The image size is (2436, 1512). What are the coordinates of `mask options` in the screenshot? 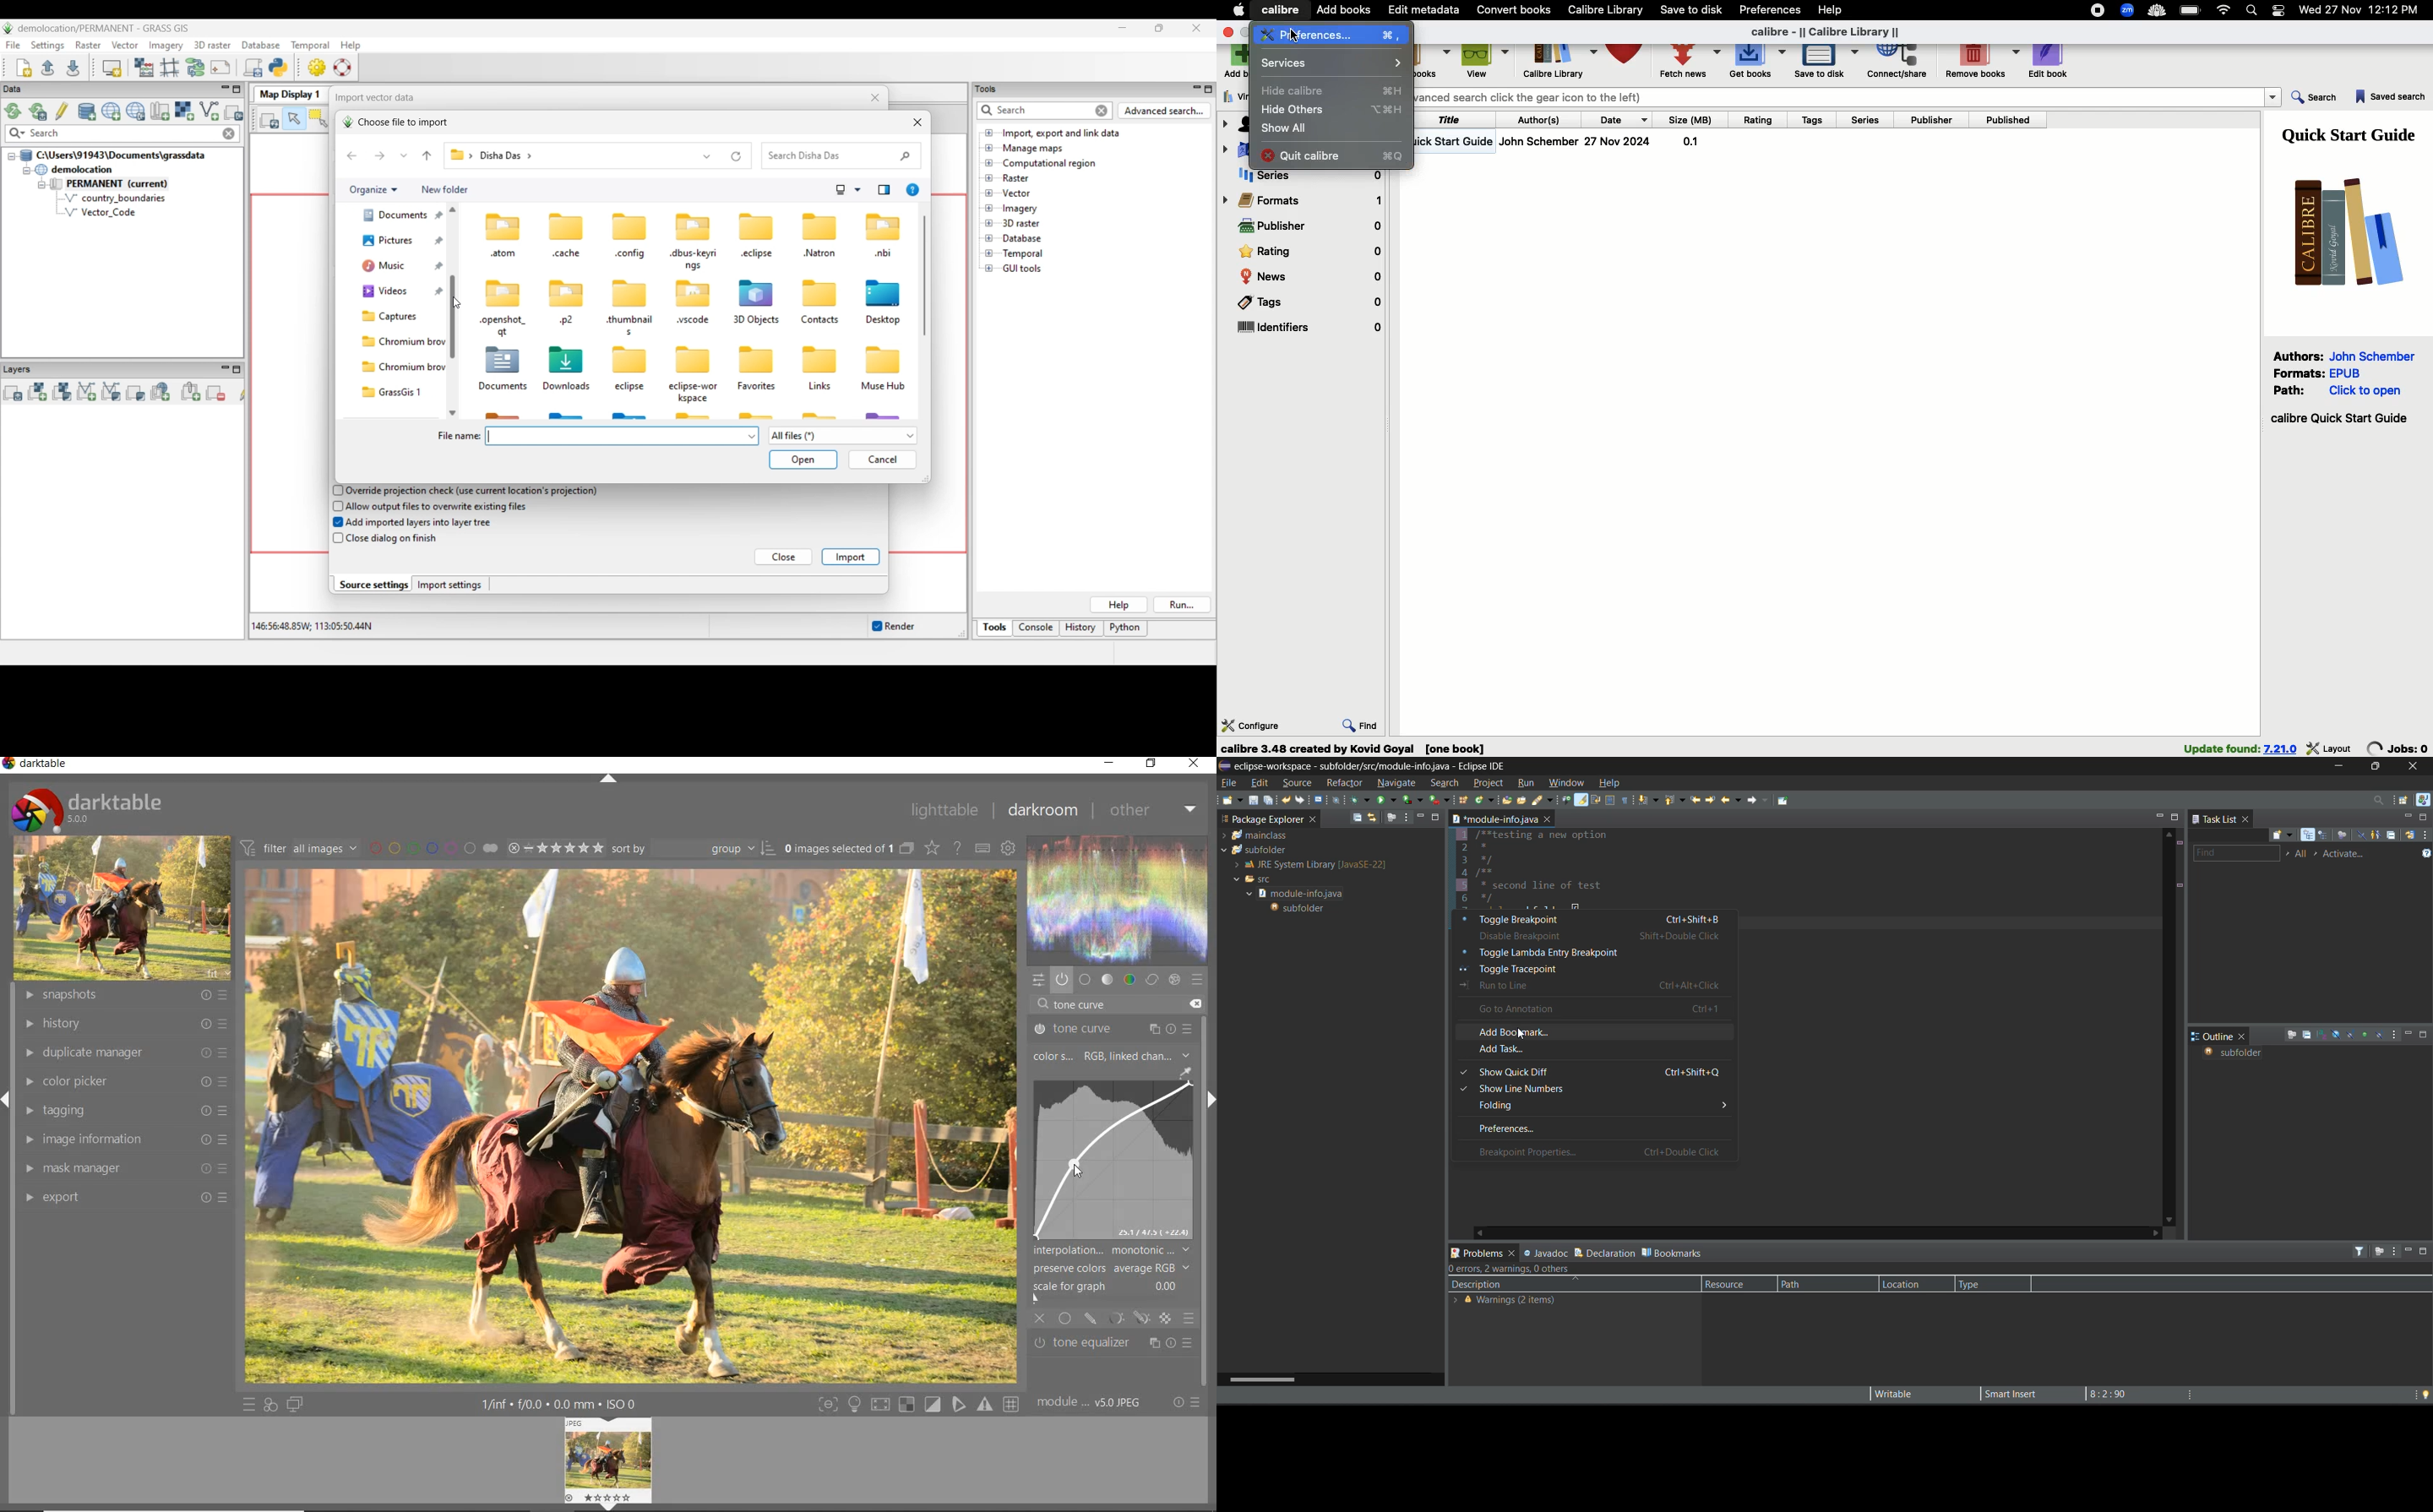 It's located at (1127, 1319).